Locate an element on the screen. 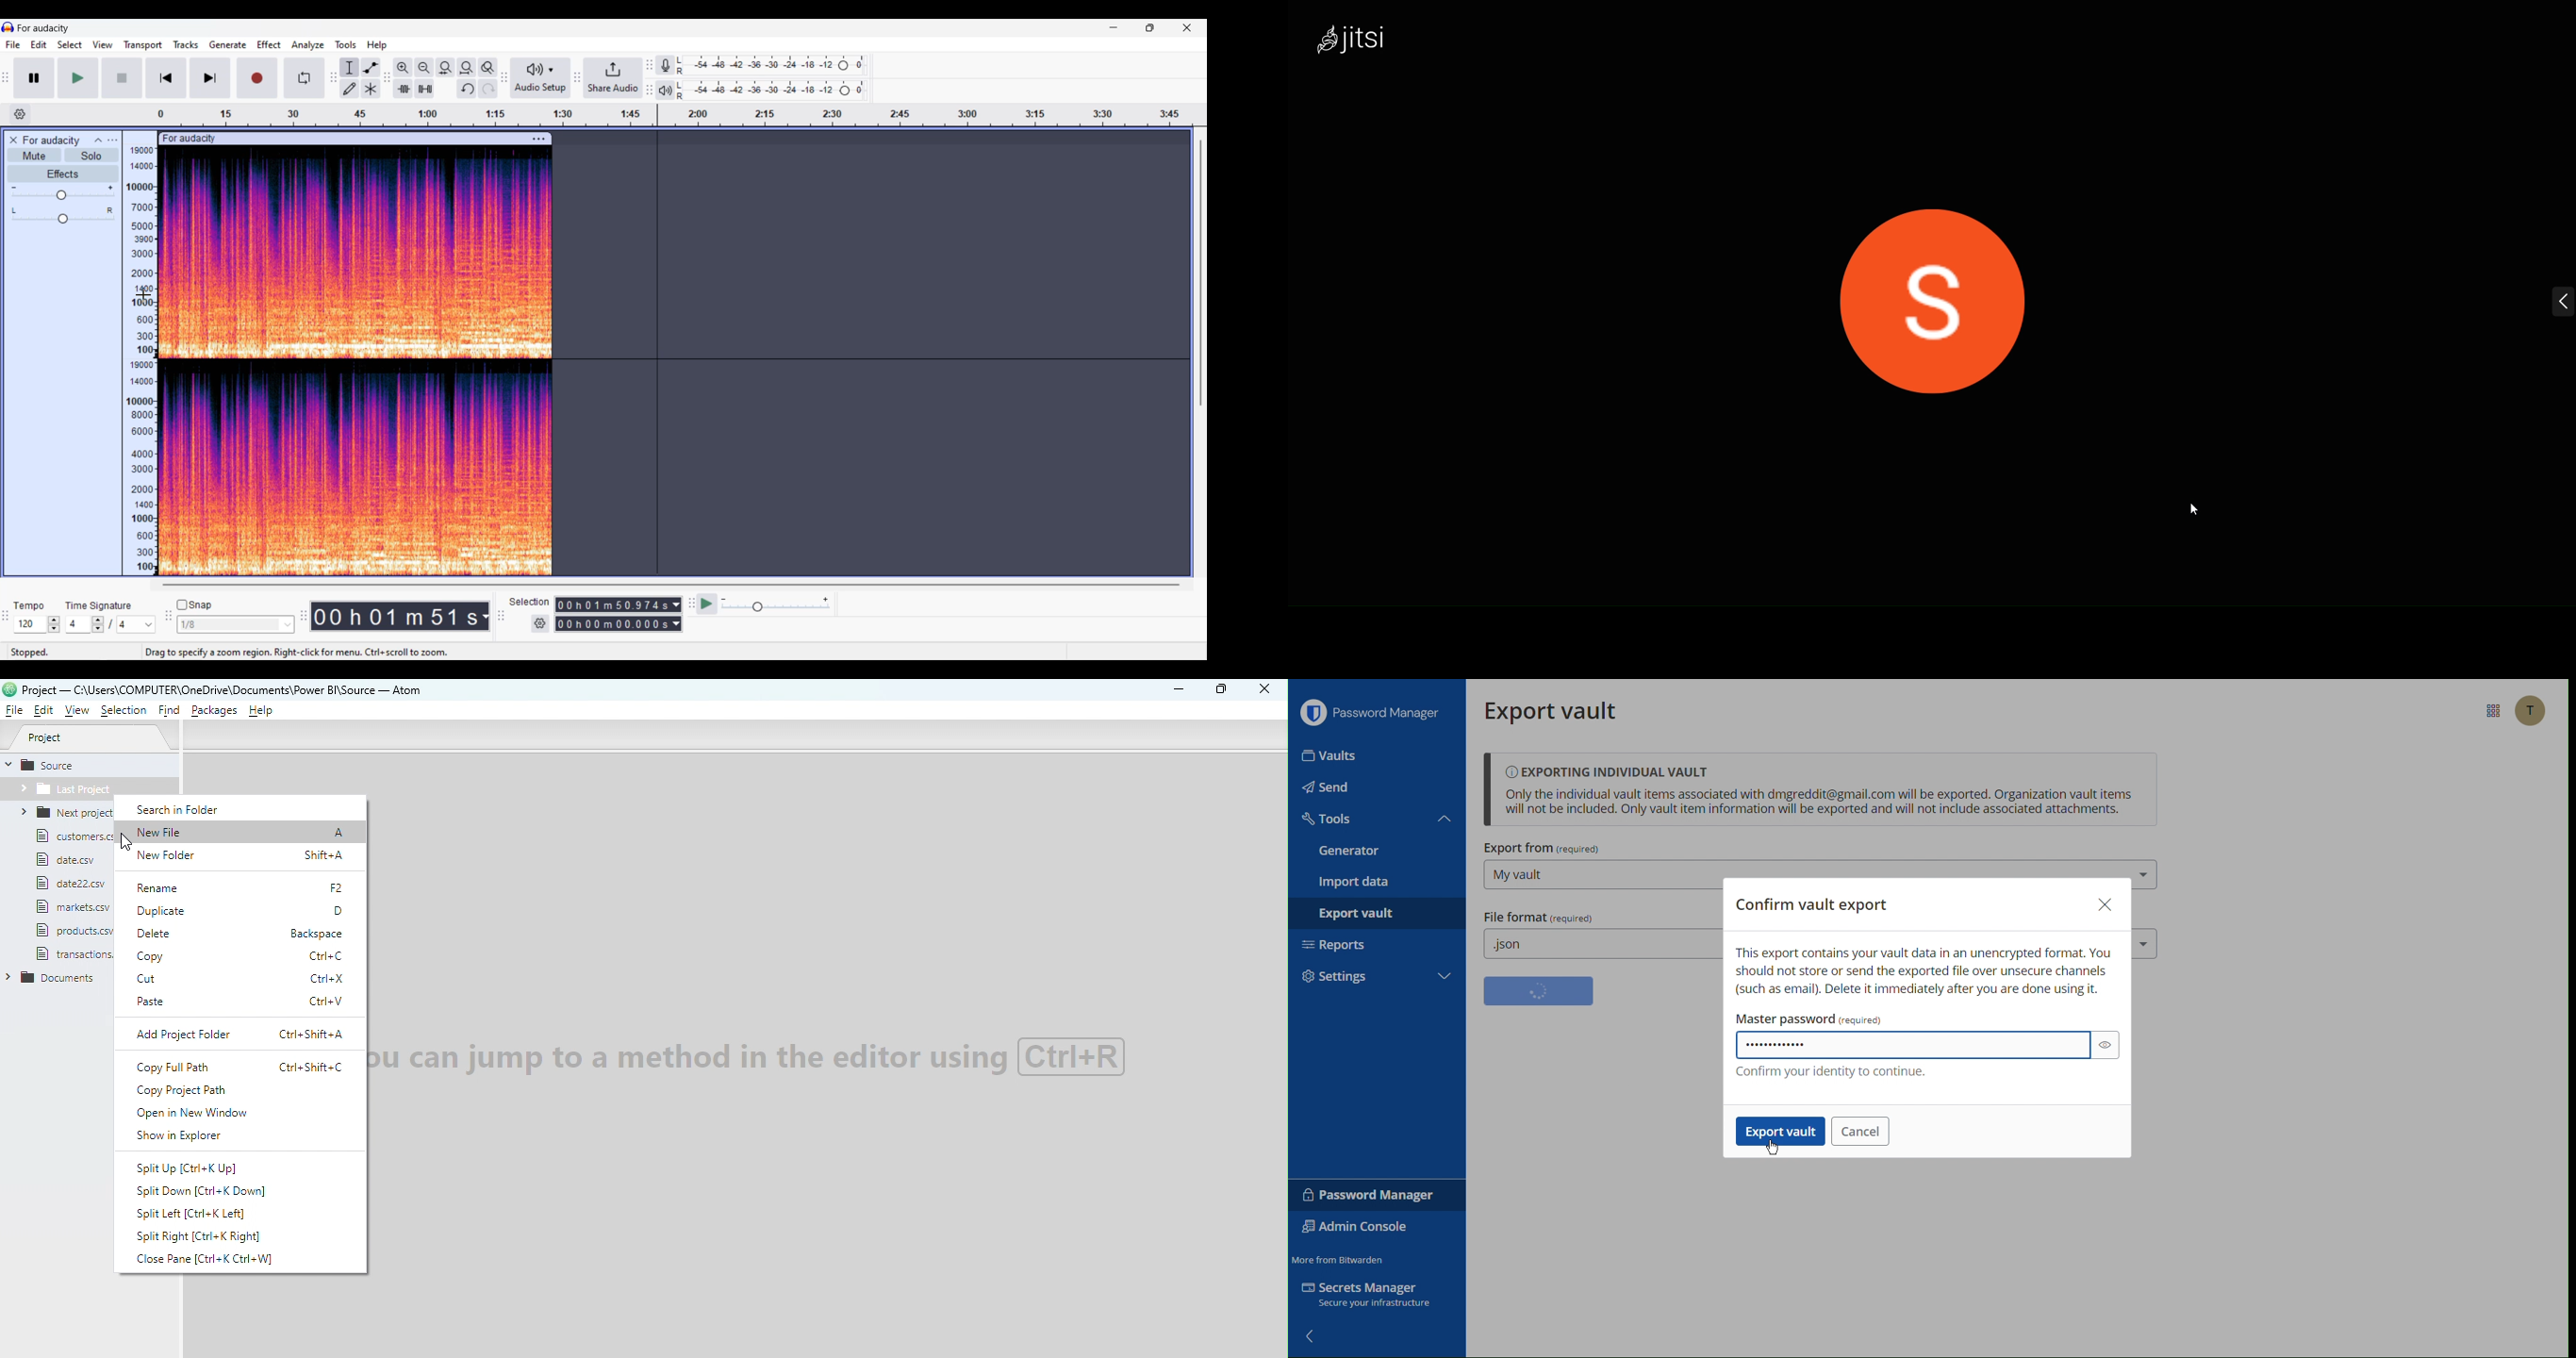  Edit menu is located at coordinates (39, 45).